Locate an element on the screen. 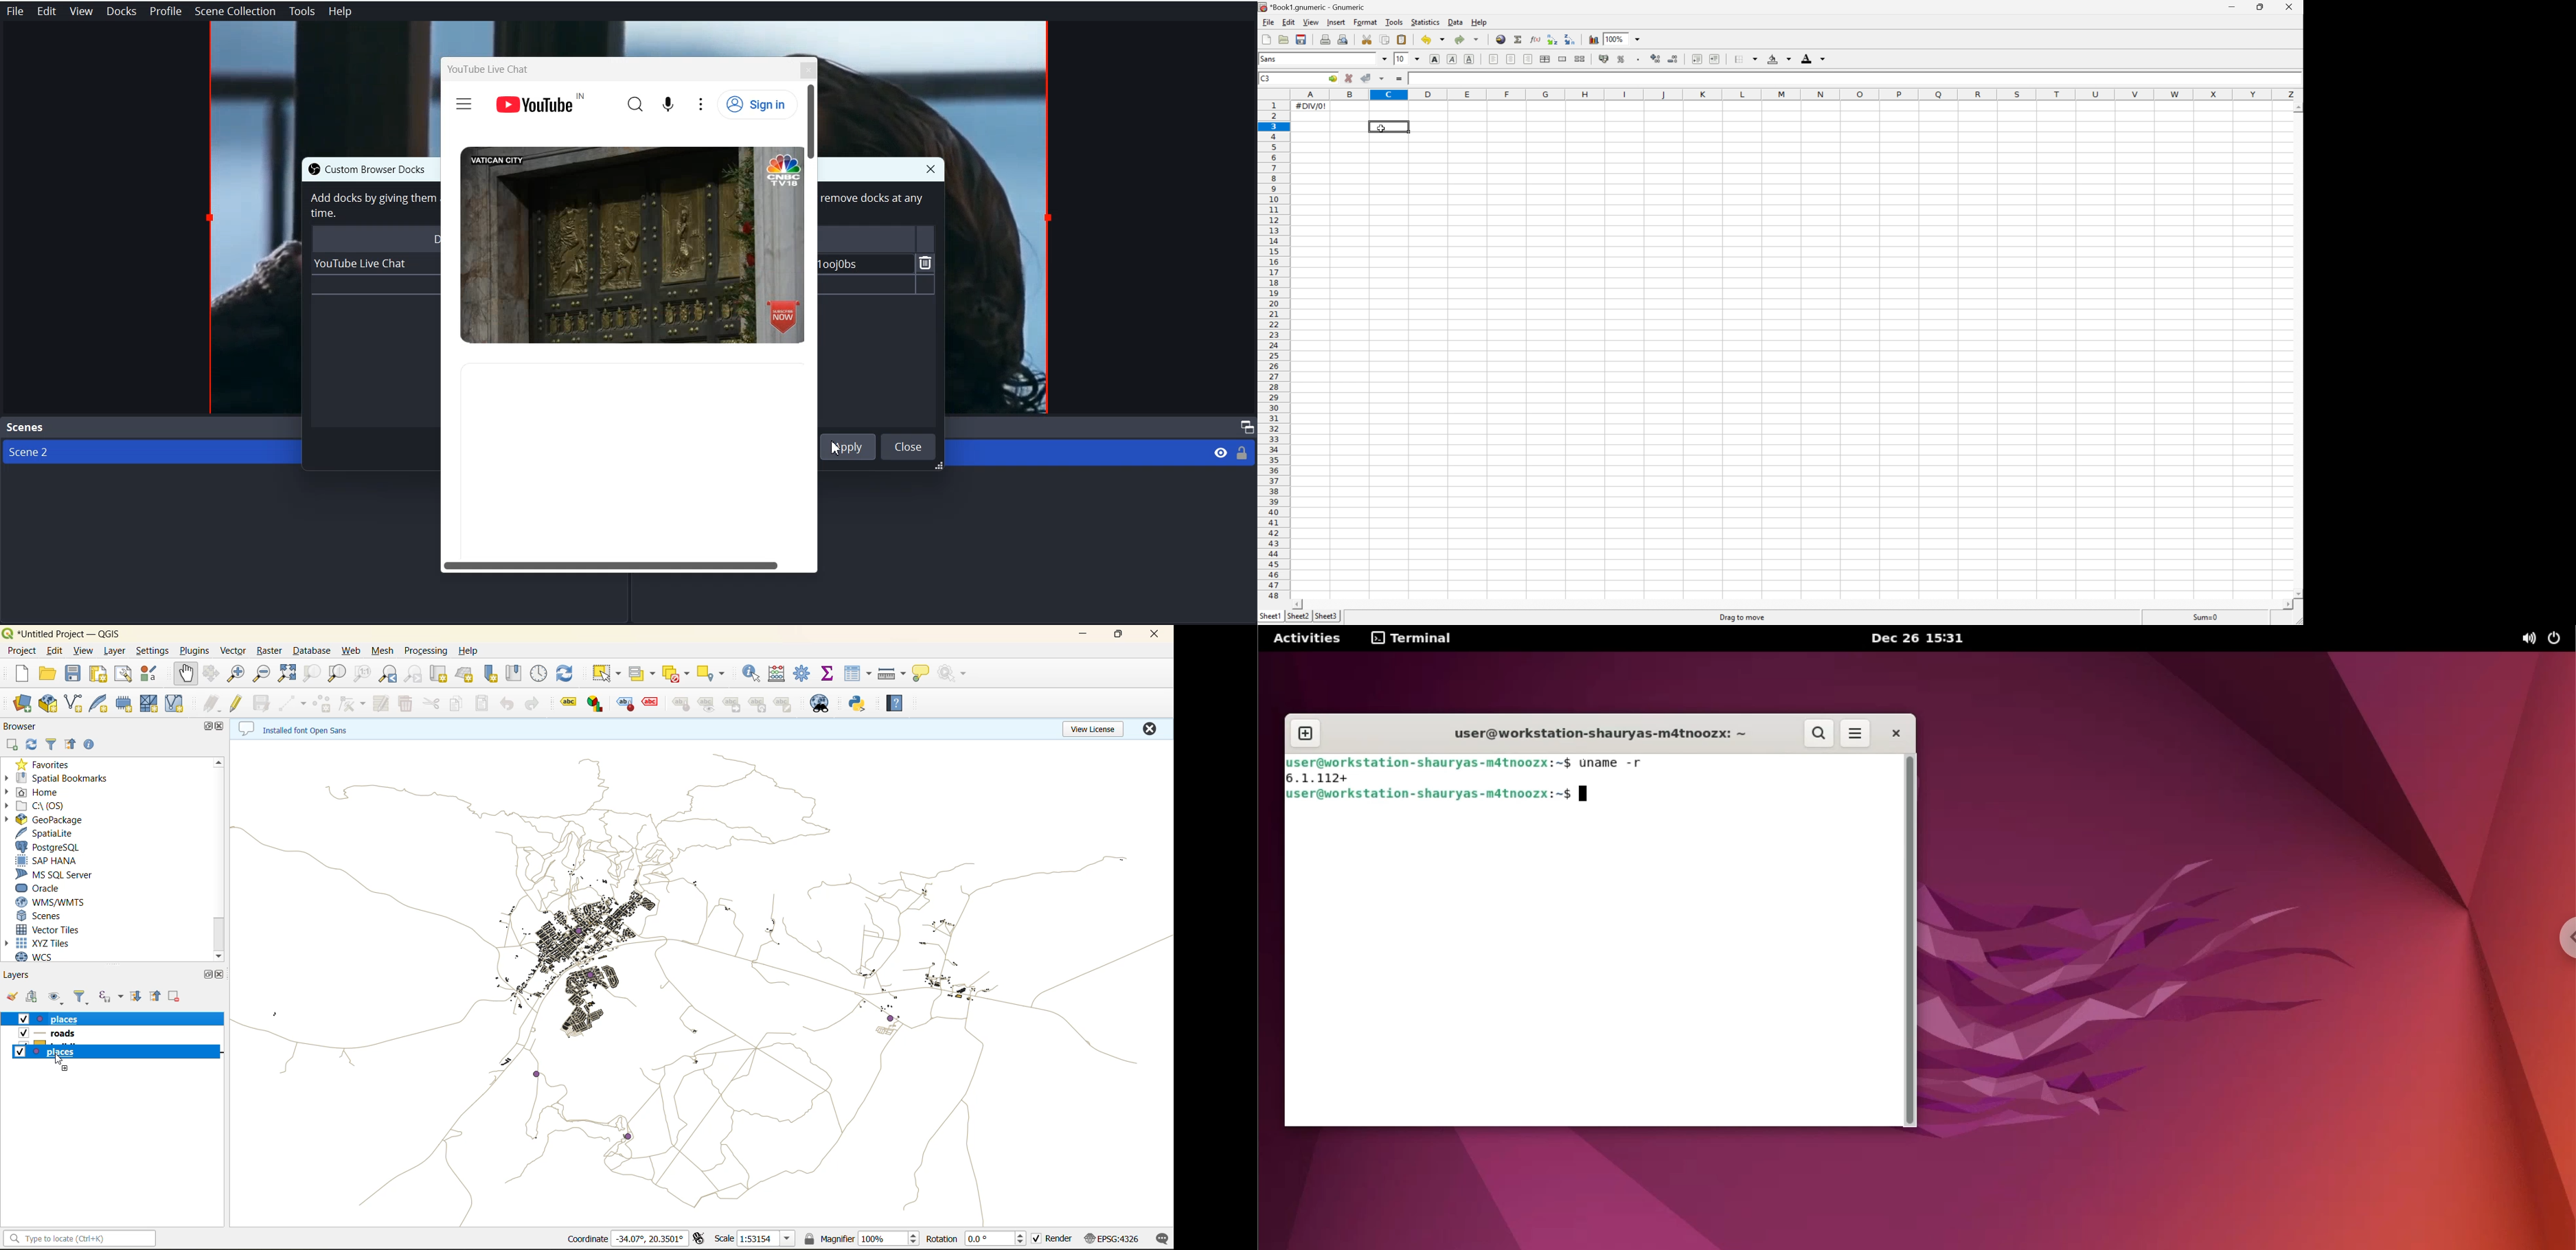 The image size is (2576, 1260). Delete icon is located at coordinates (926, 263).